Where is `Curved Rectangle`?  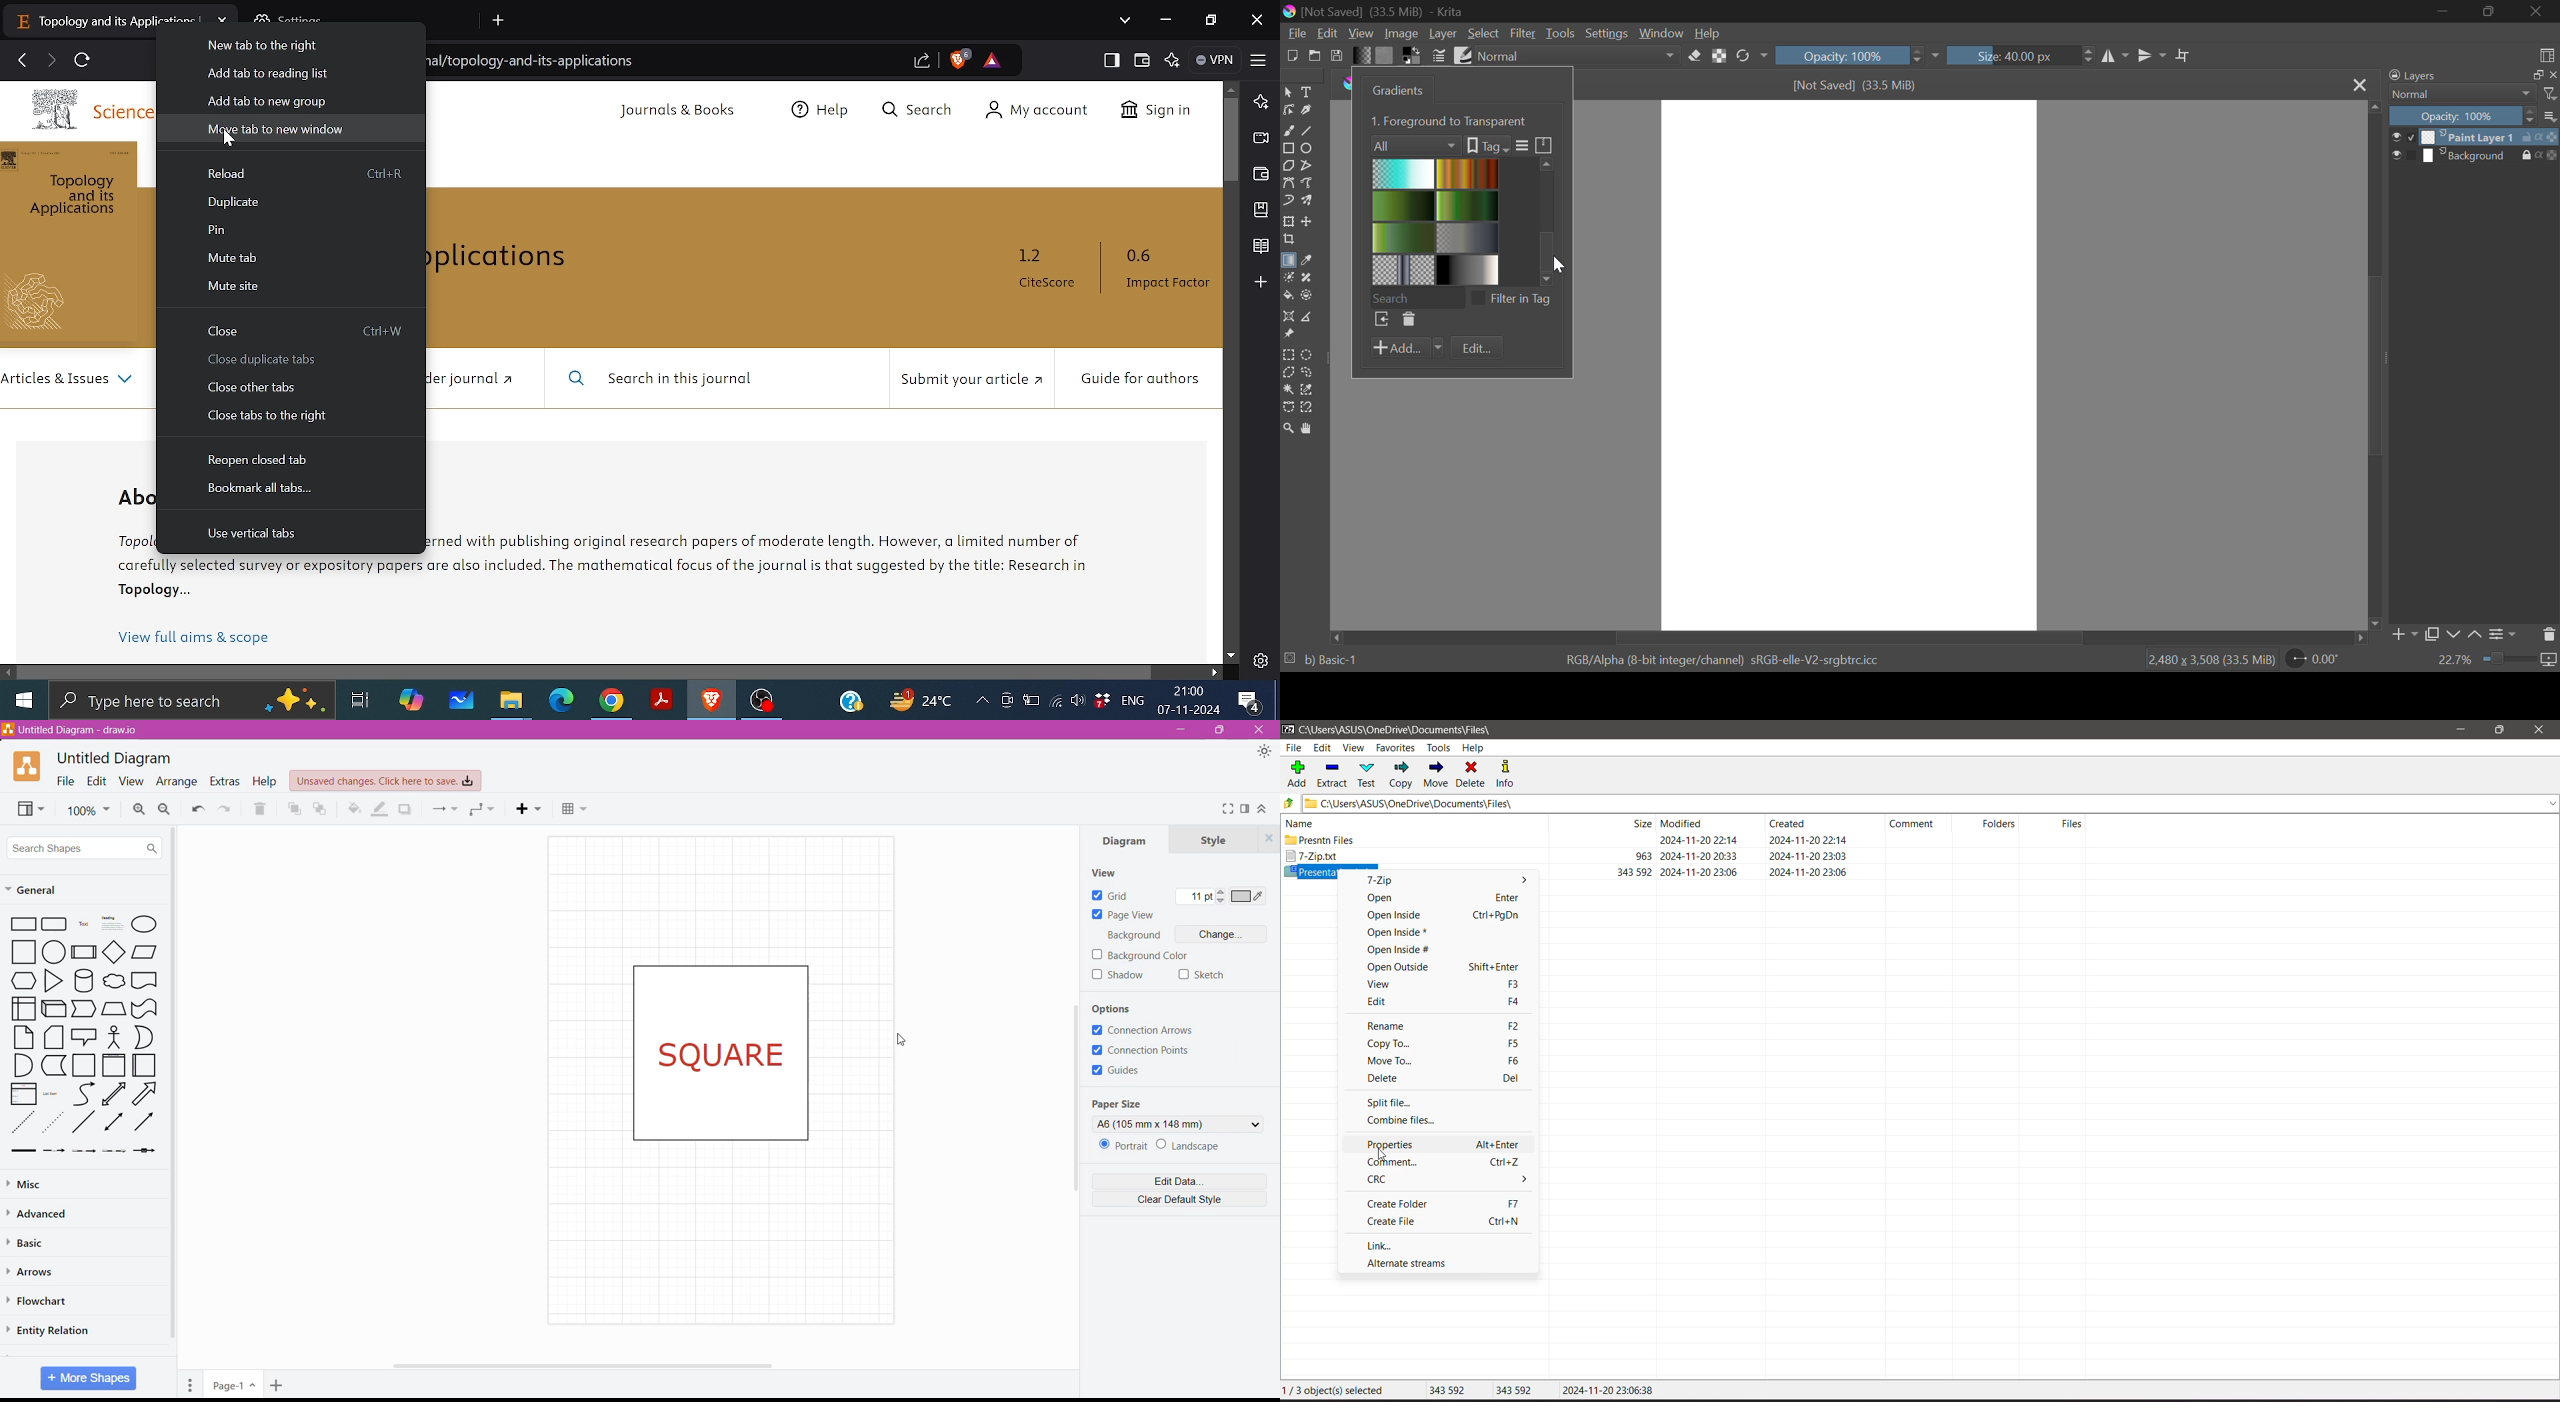 Curved Rectangle is located at coordinates (144, 1008).